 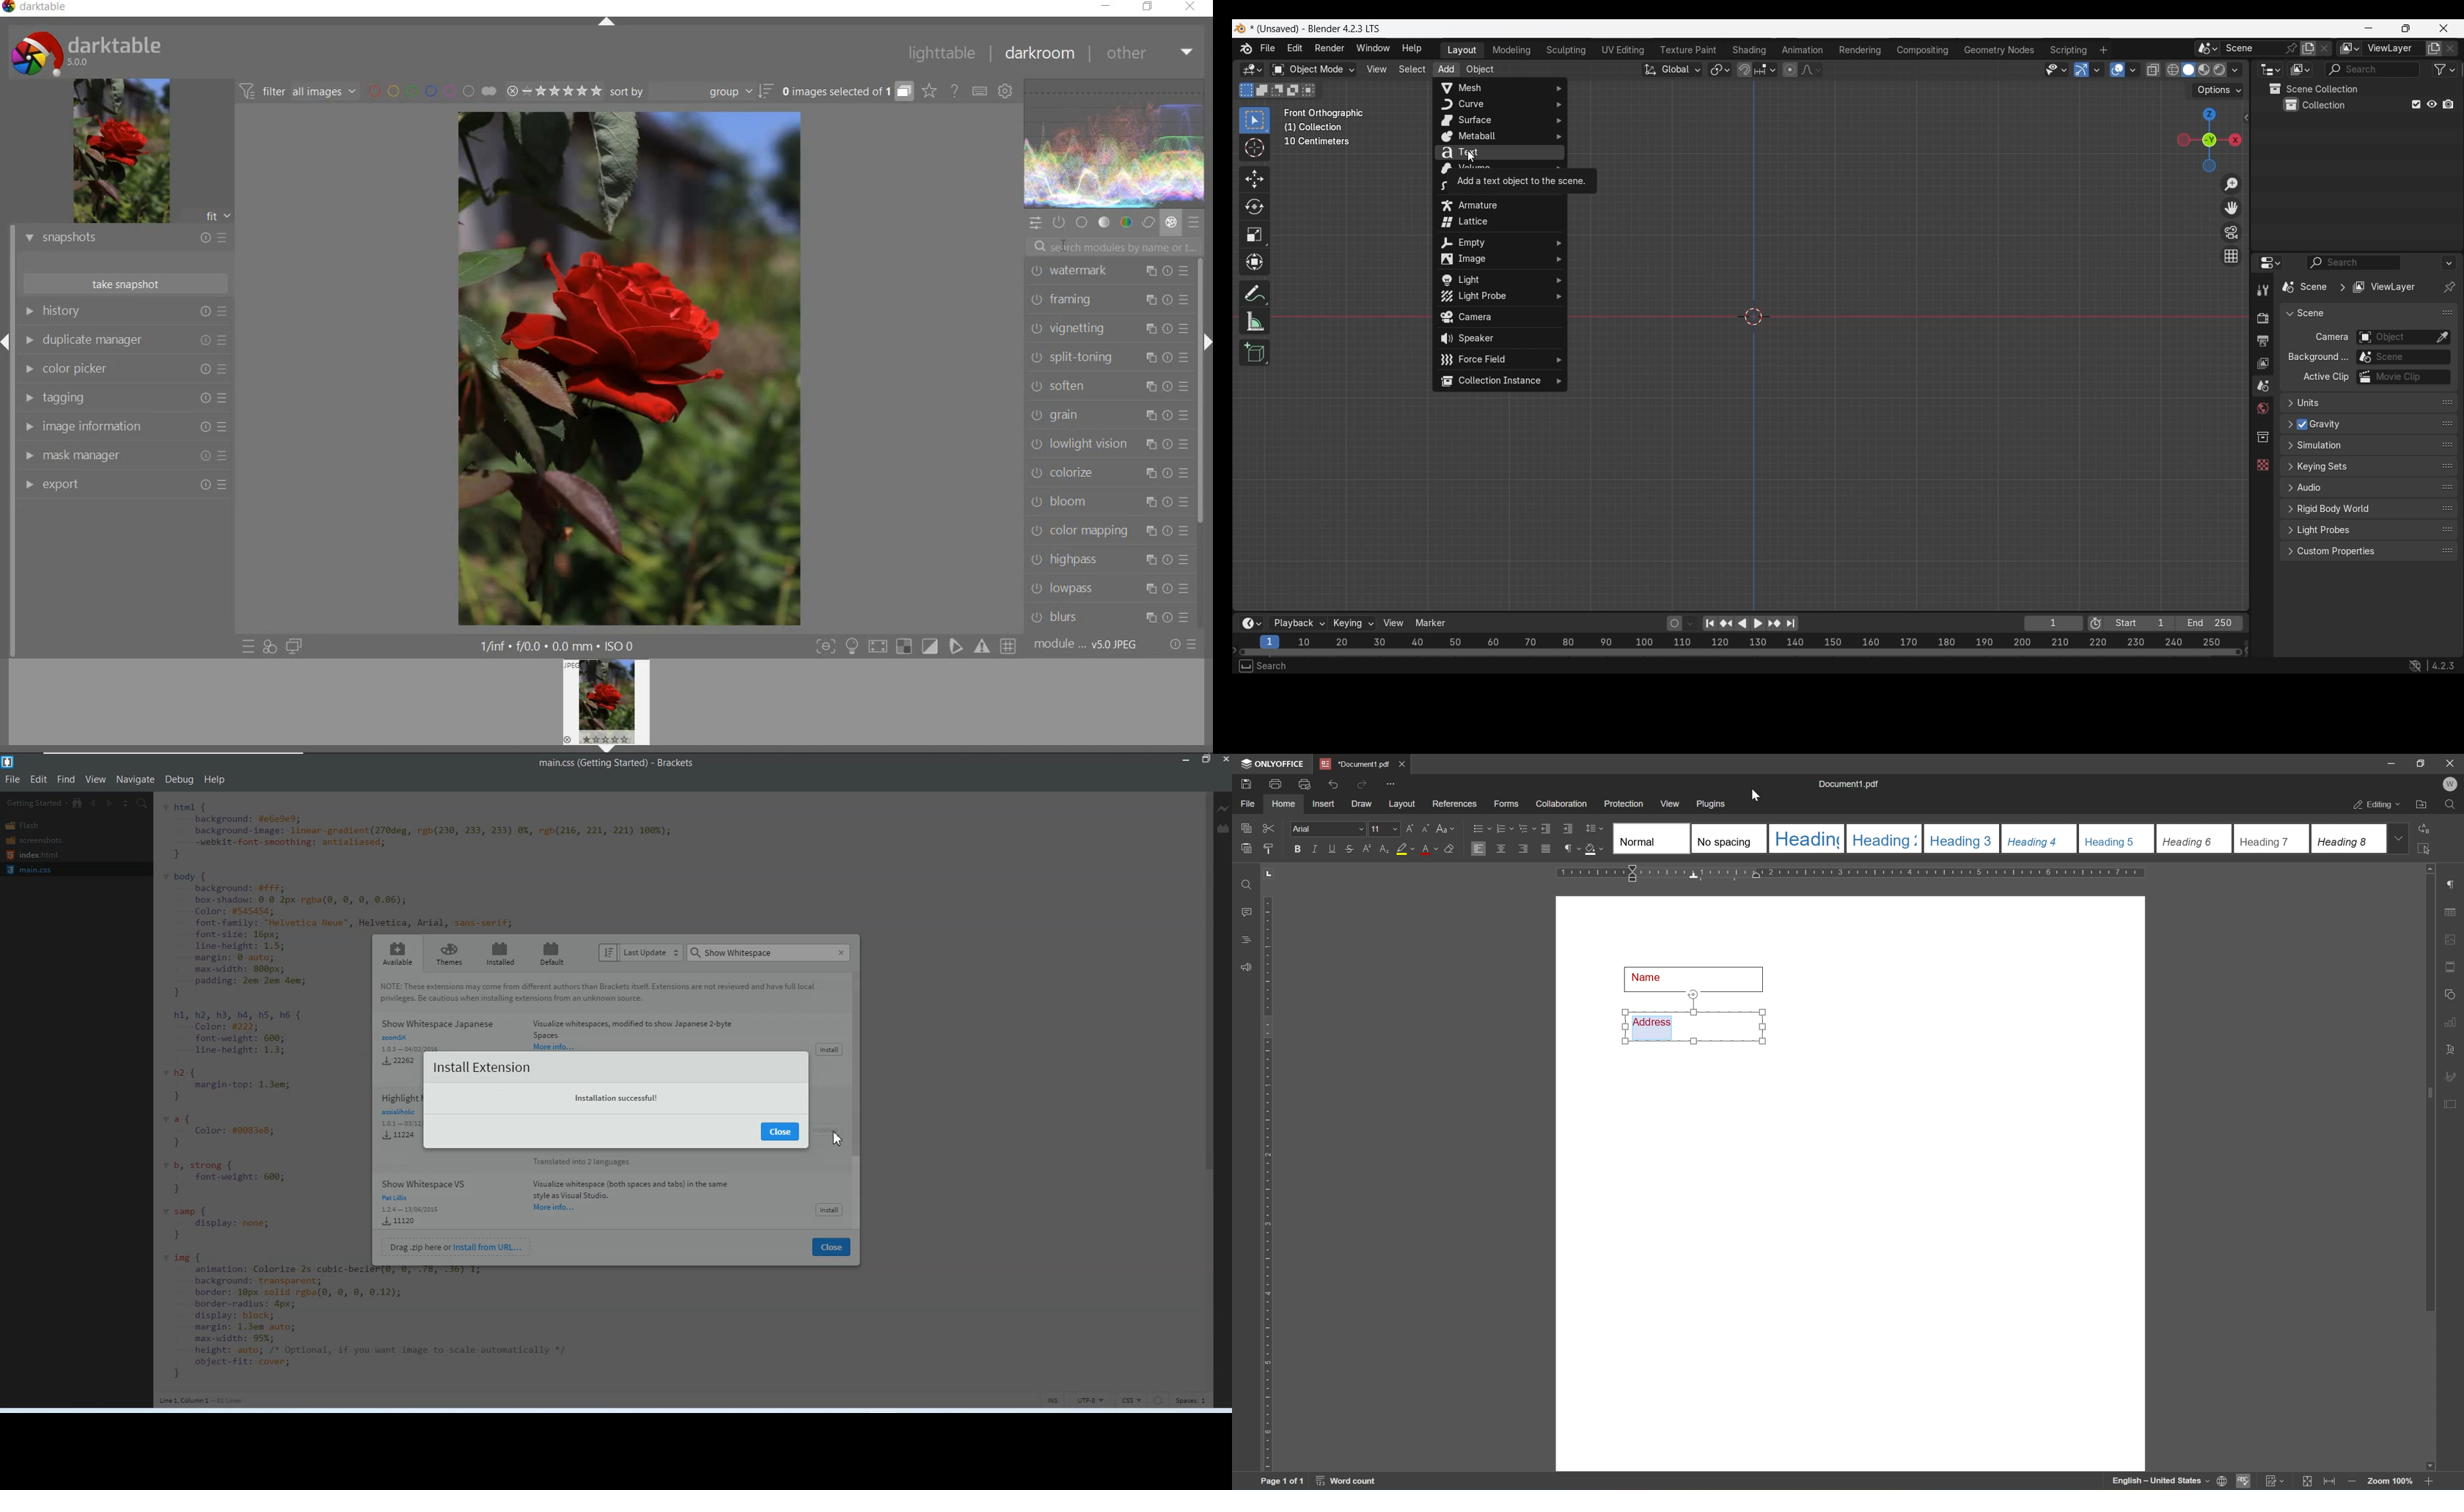 I want to click on bullets, so click(x=1479, y=828).